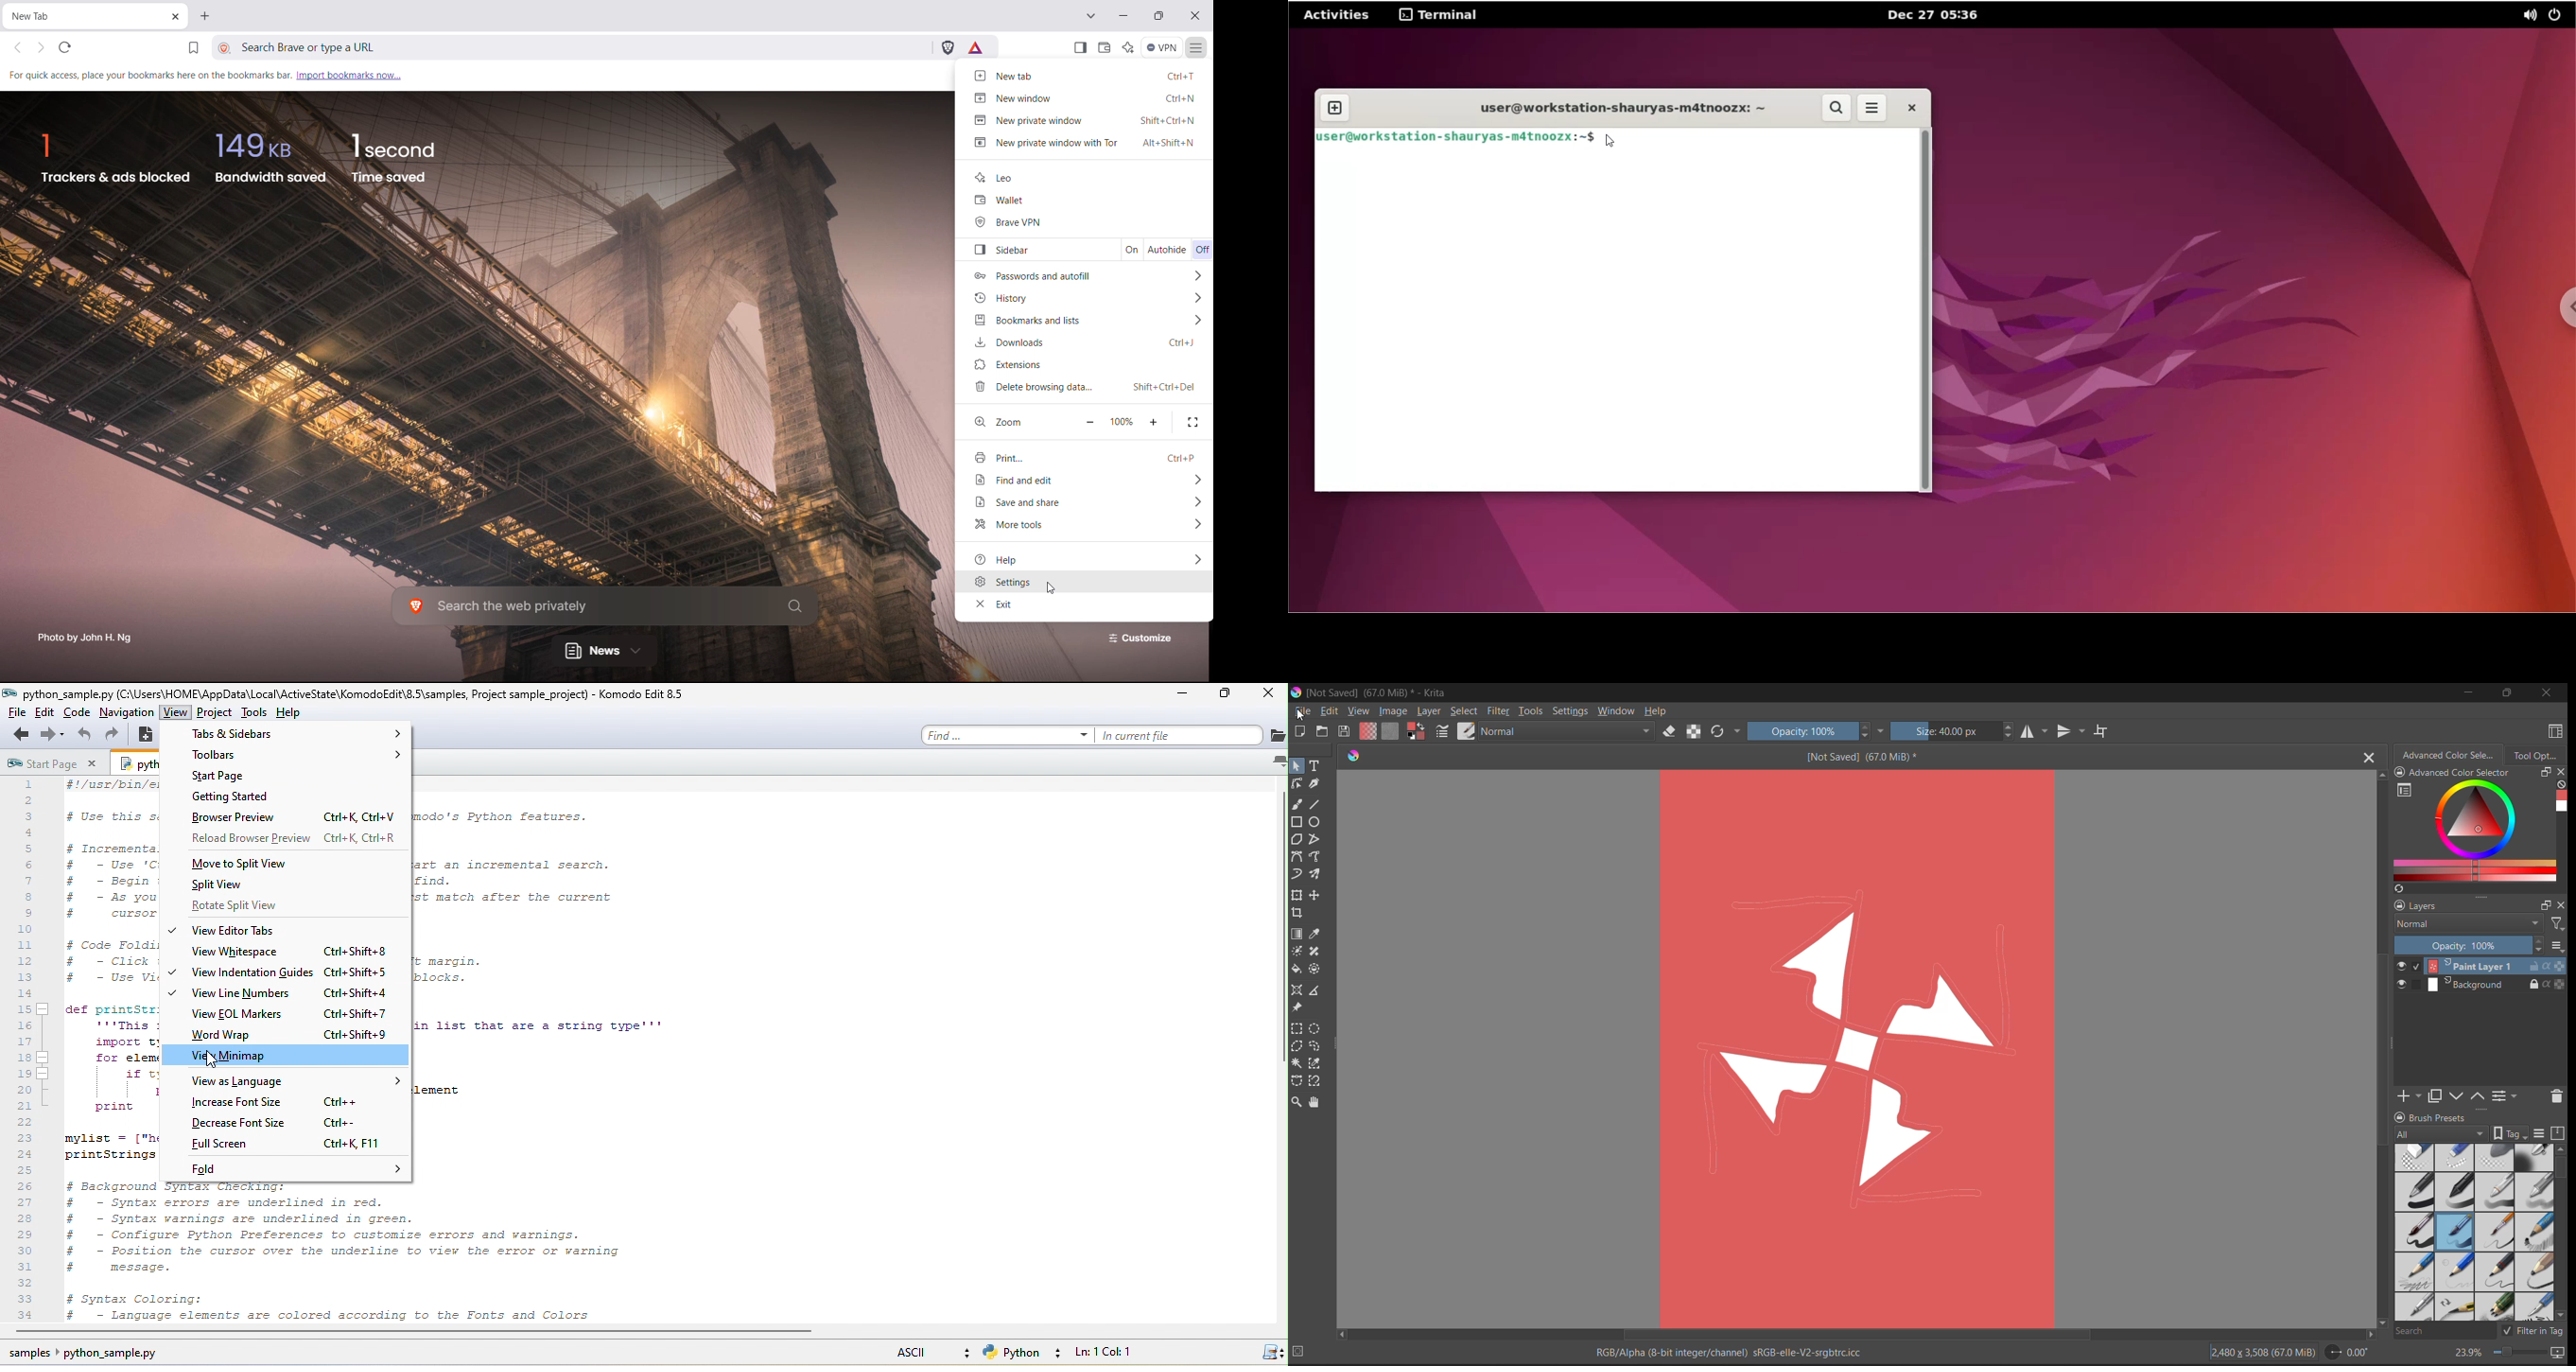  What do you see at coordinates (1316, 1047) in the screenshot?
I see `tools` at bounding box center [1316, 1047].